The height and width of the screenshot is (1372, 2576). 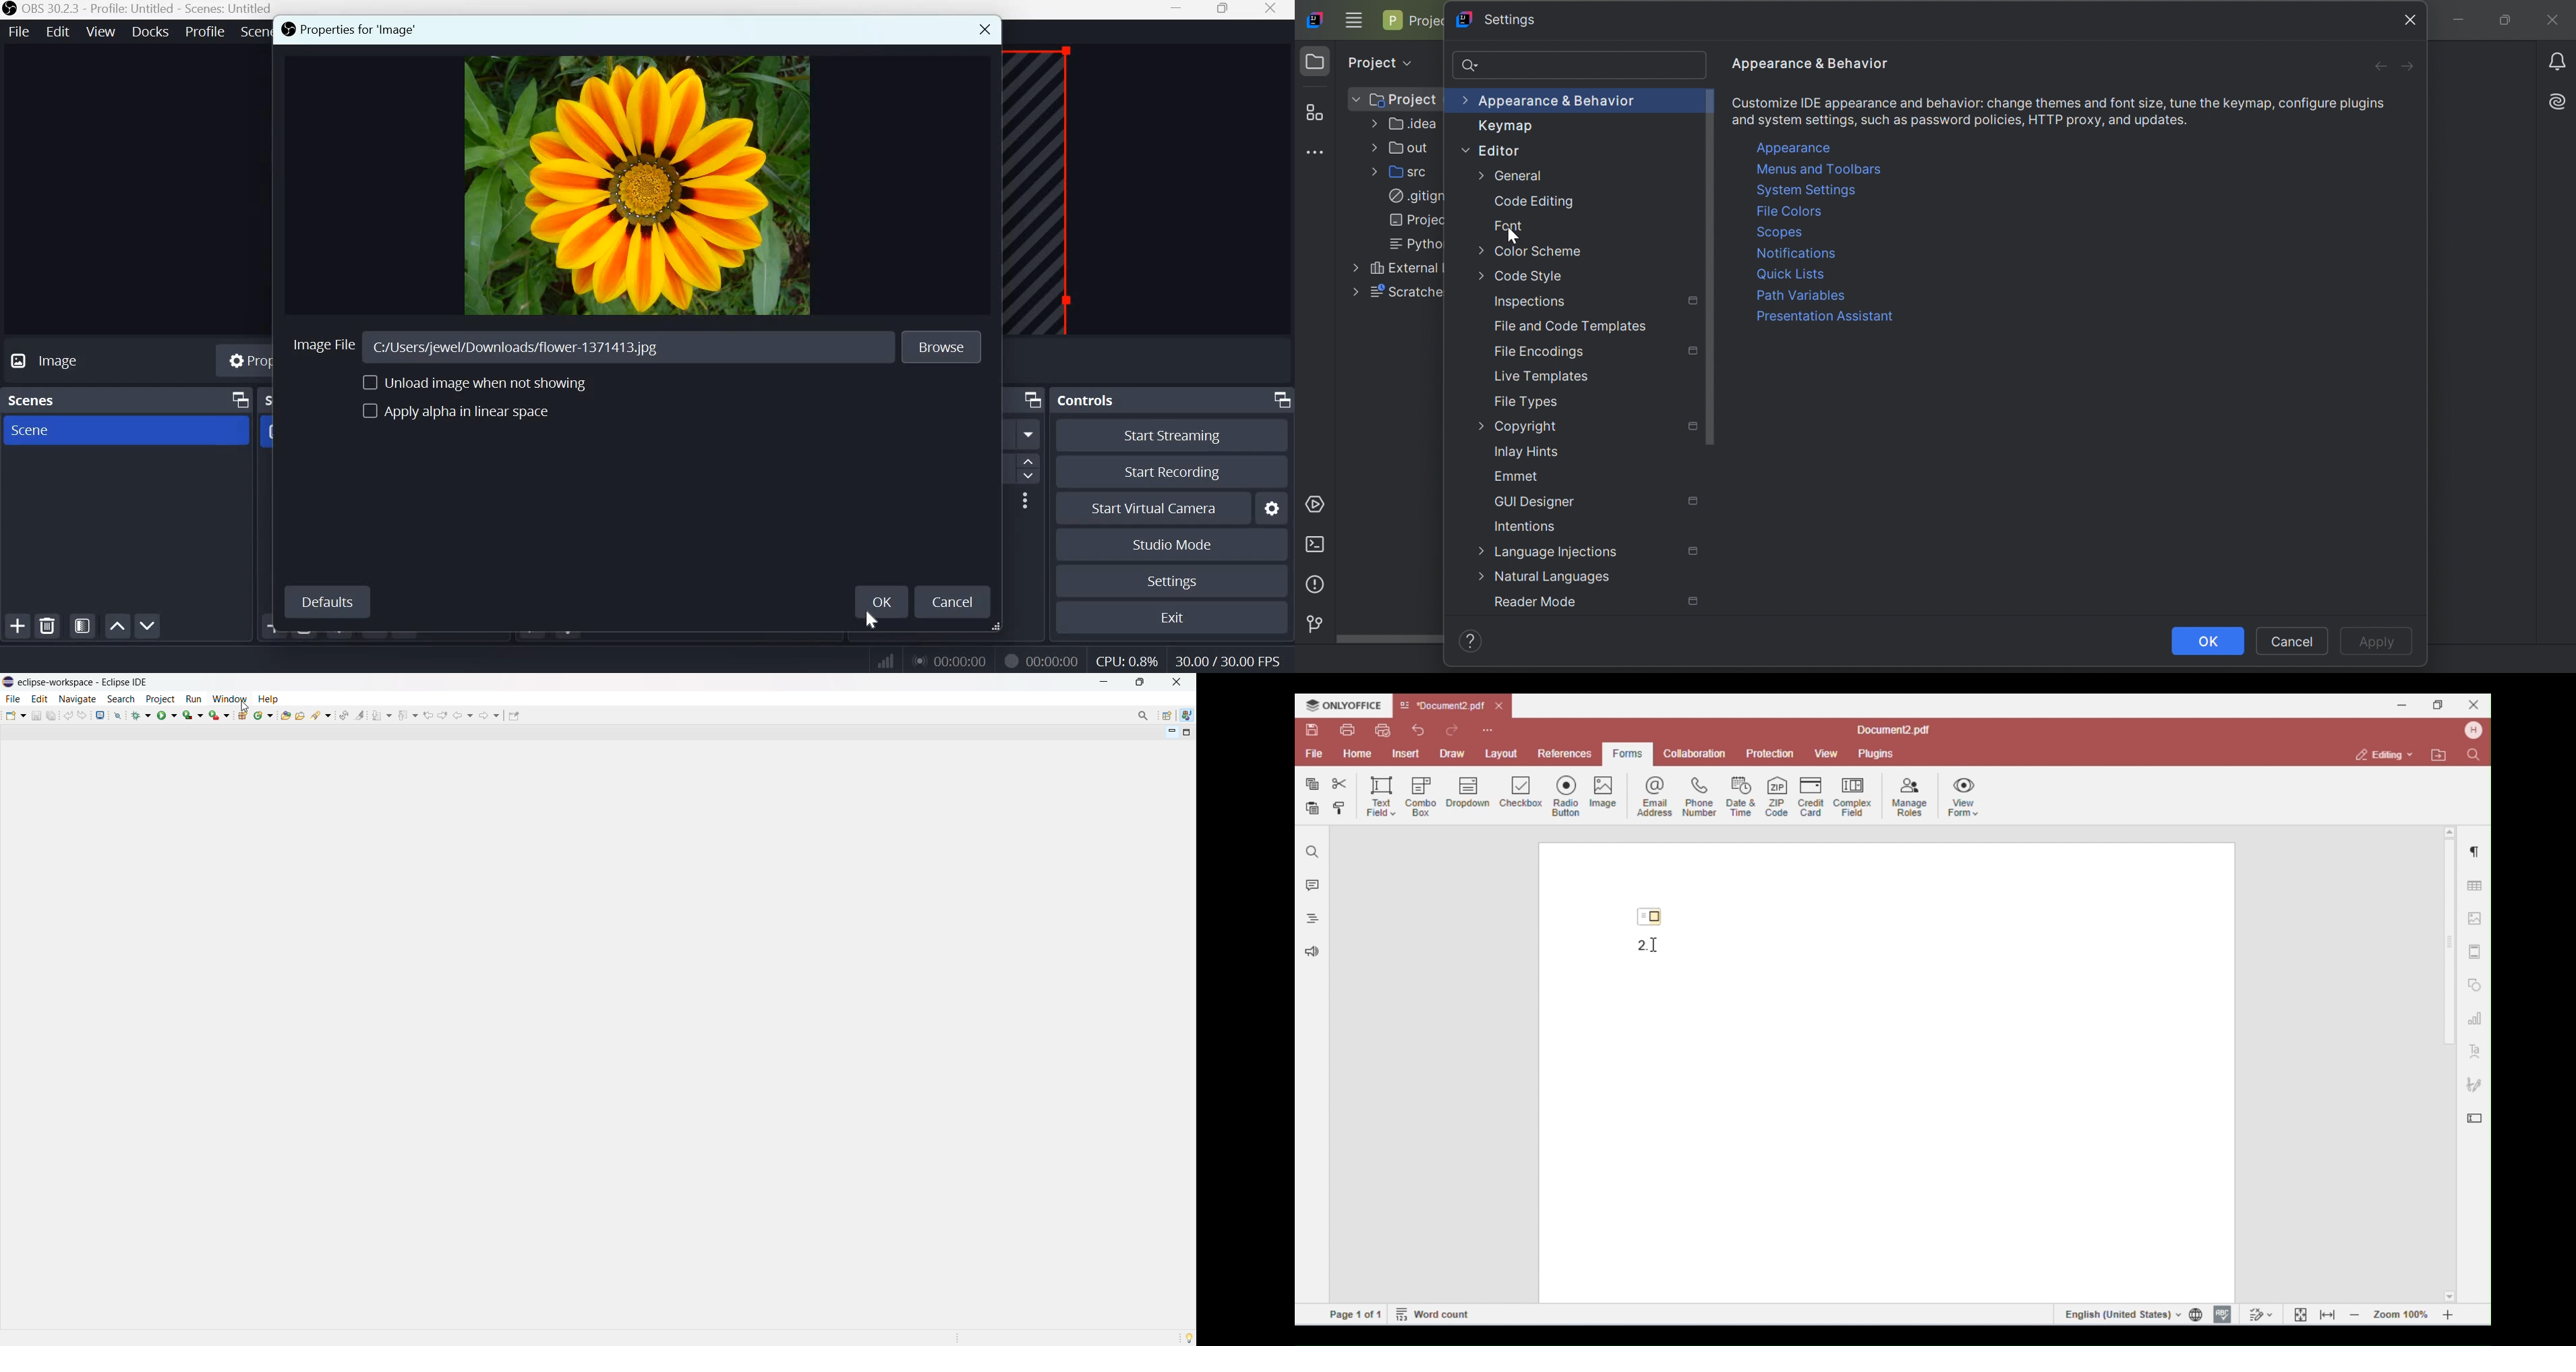 I want to click on Open scene filters, so click(x=82, y=626).